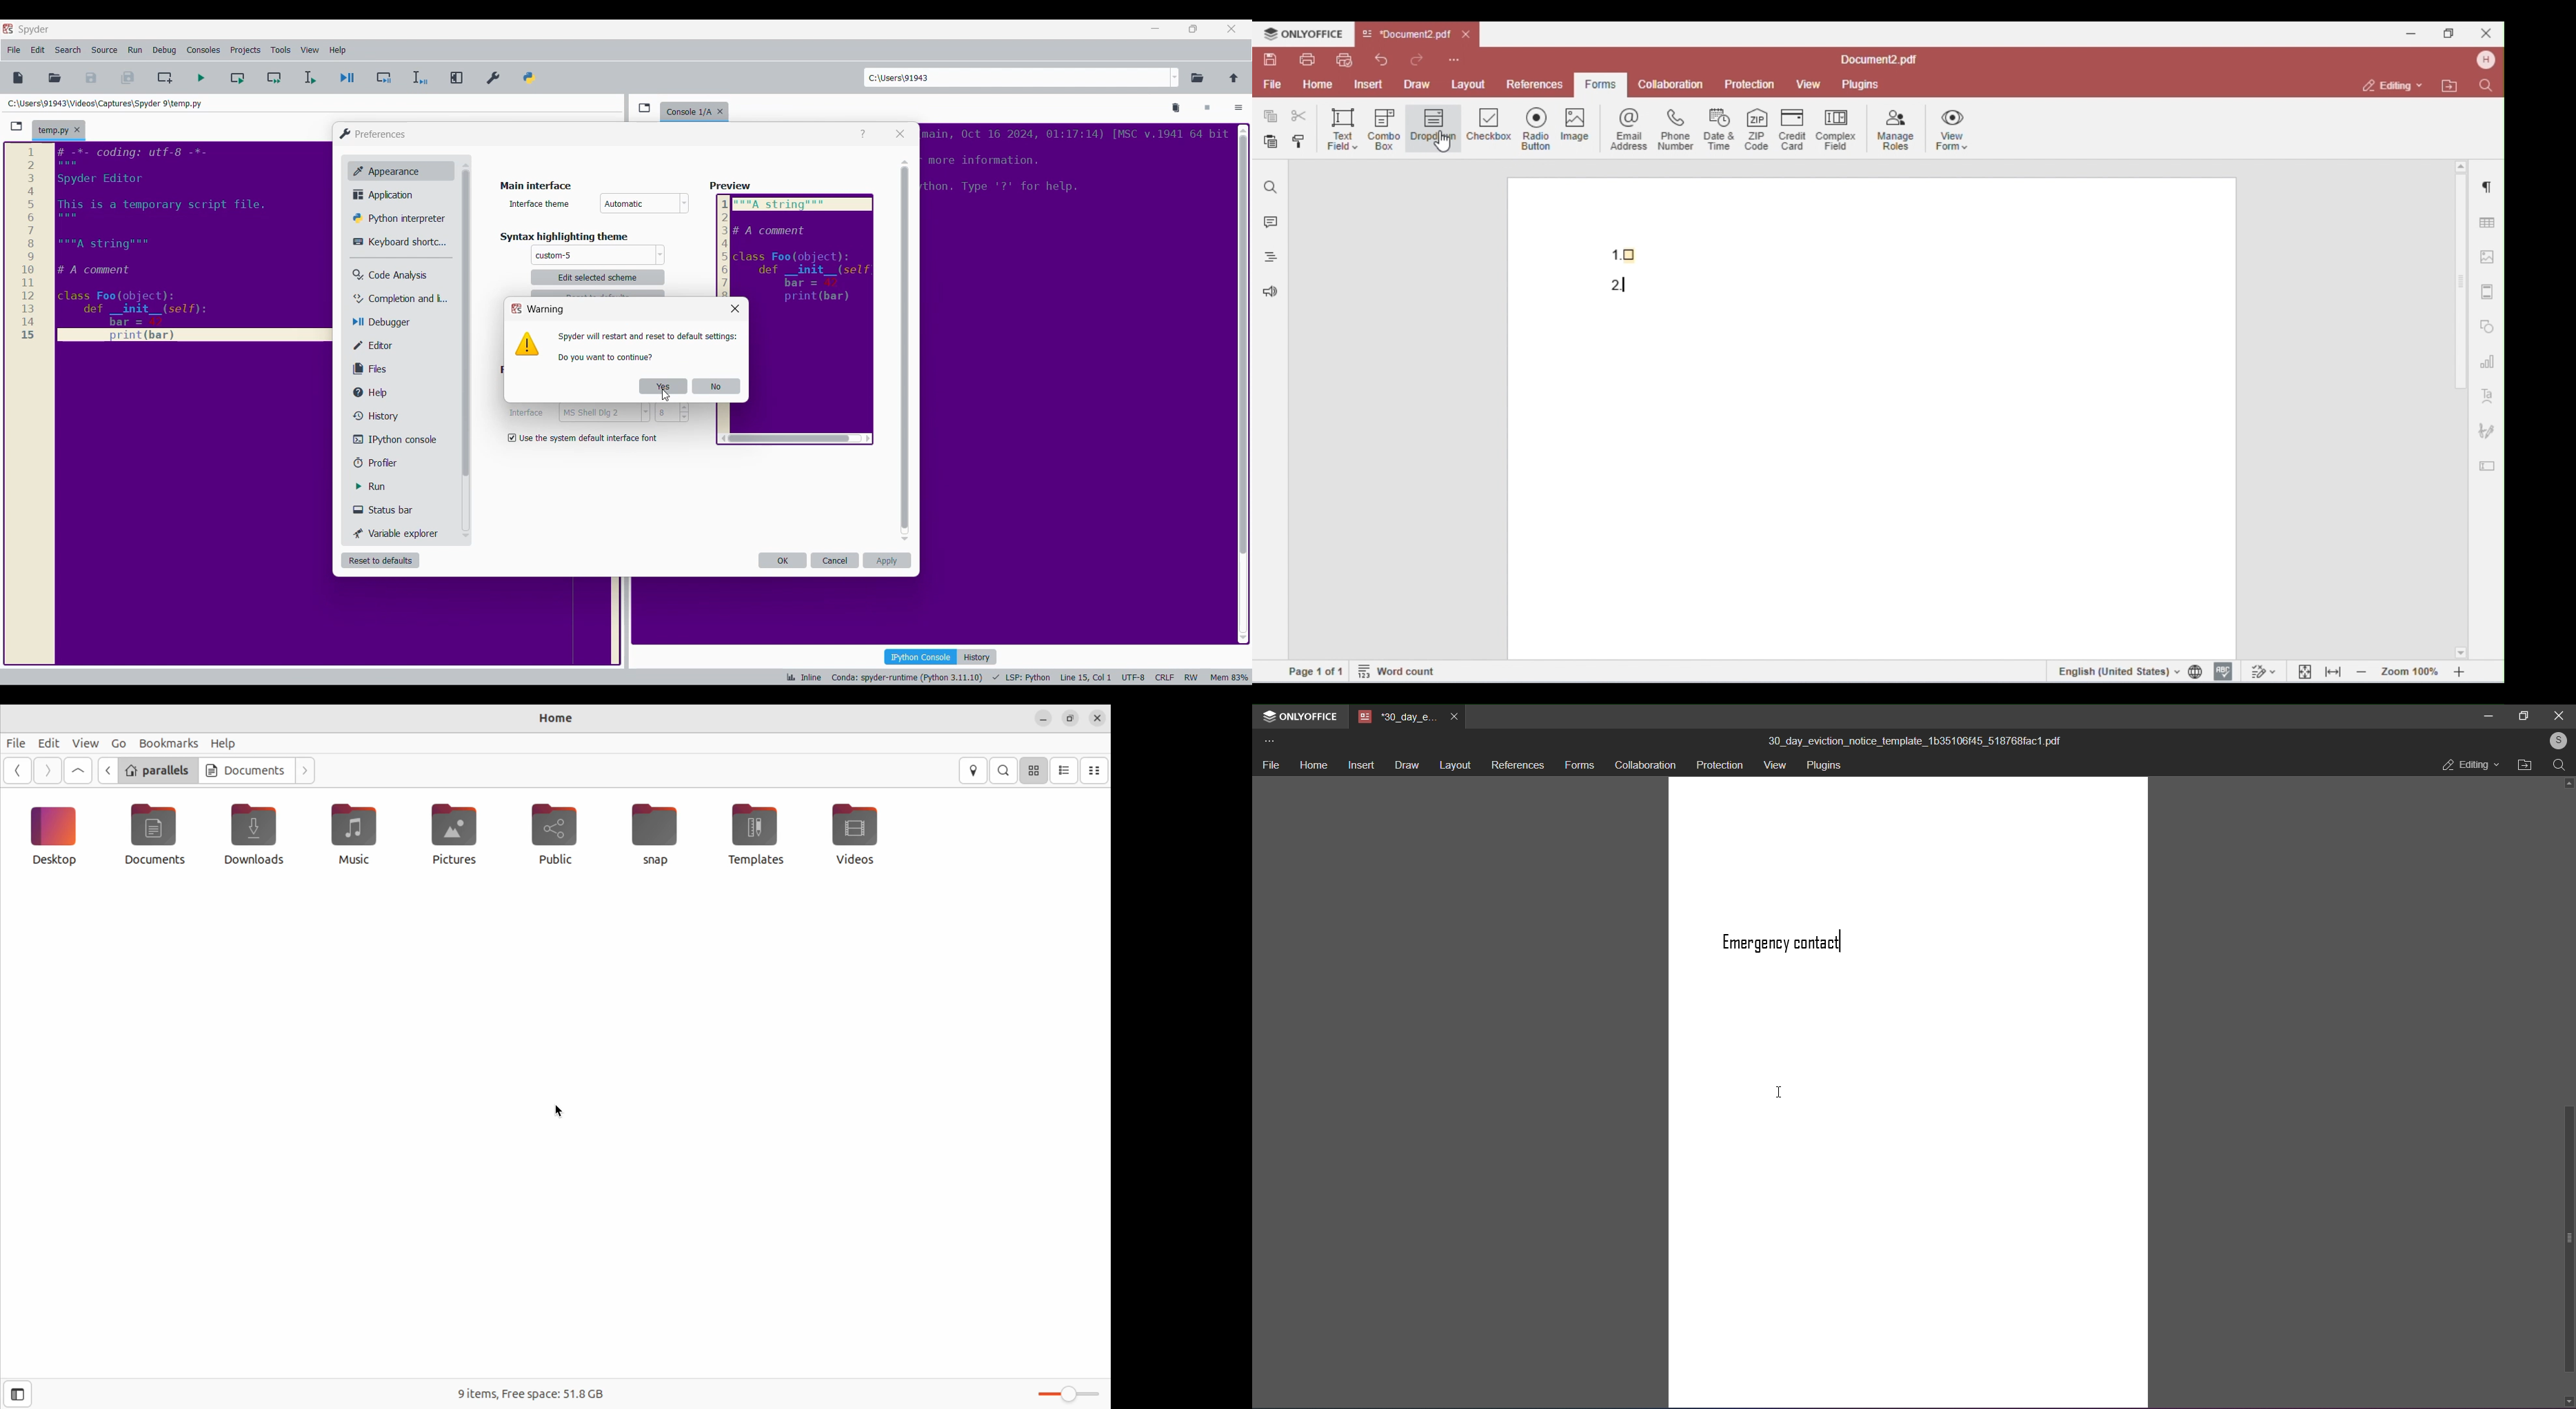 The image size is (2576, 1428). Describe the element at coordinates (1176, 109) in the screenshot. I see `Remove all variables from namespace` at that location.